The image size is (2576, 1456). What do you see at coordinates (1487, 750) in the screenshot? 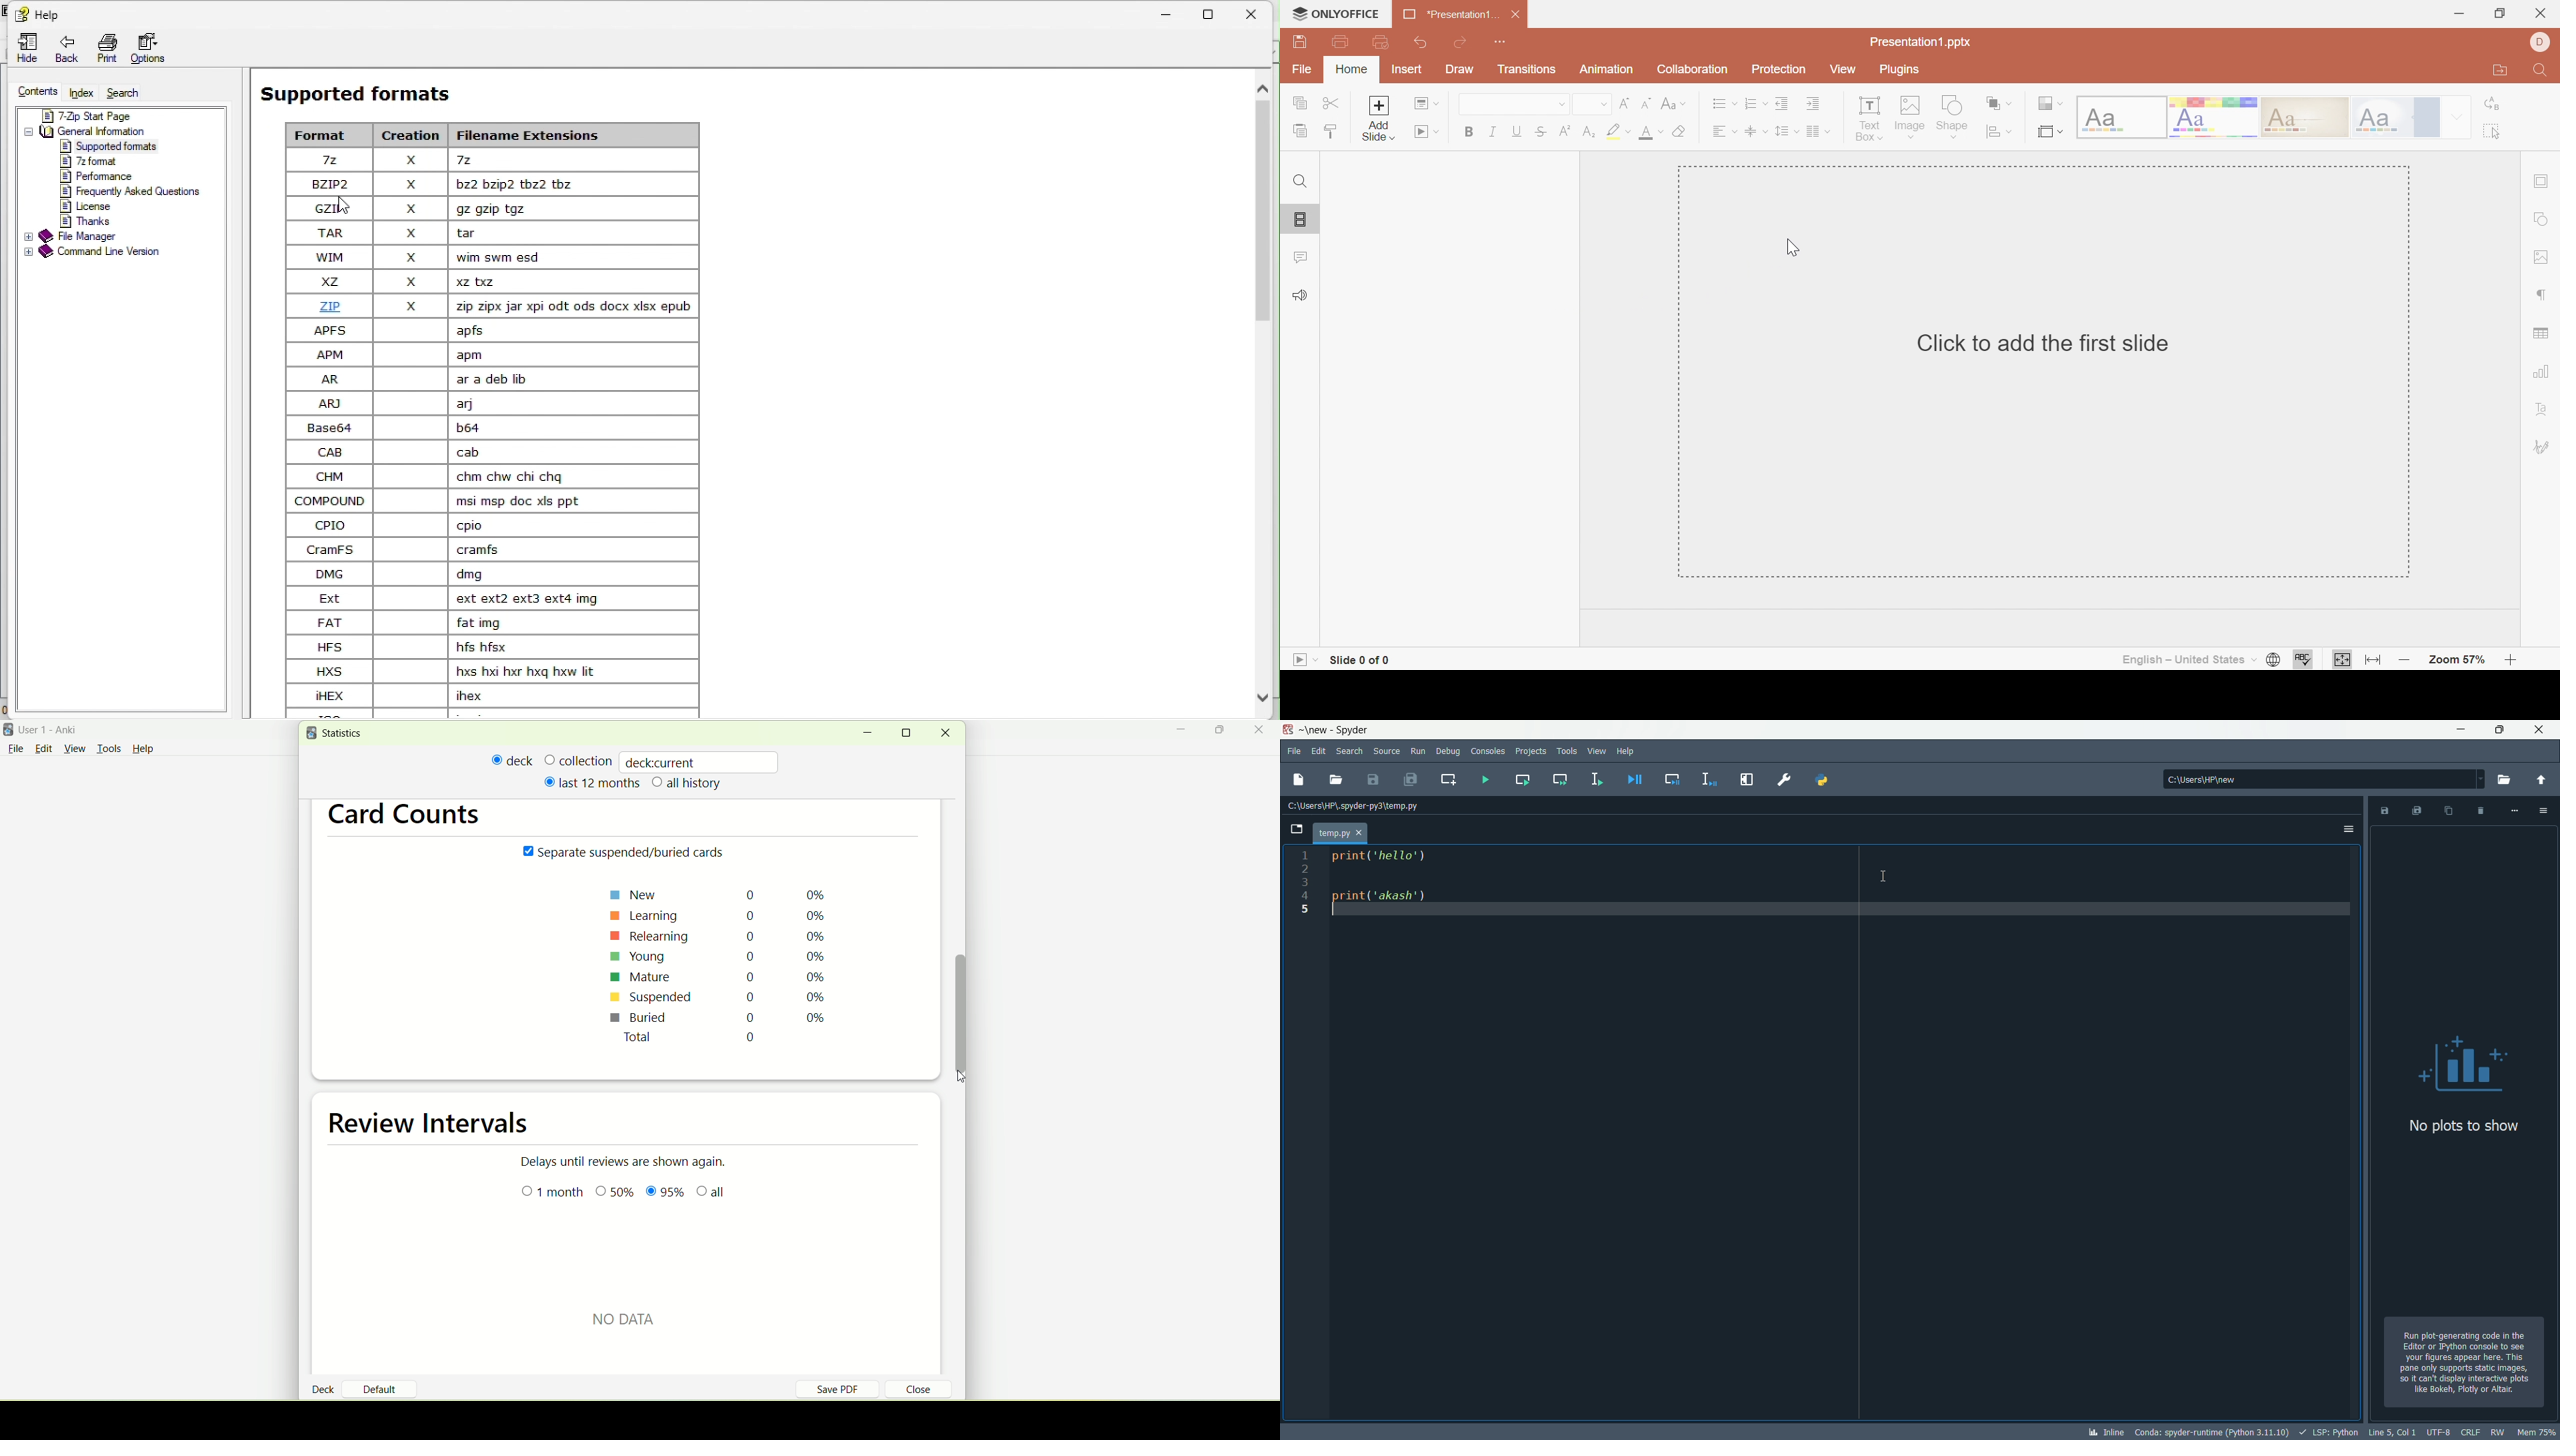
I see `consoles menu` at bounding box center [1487, 750].